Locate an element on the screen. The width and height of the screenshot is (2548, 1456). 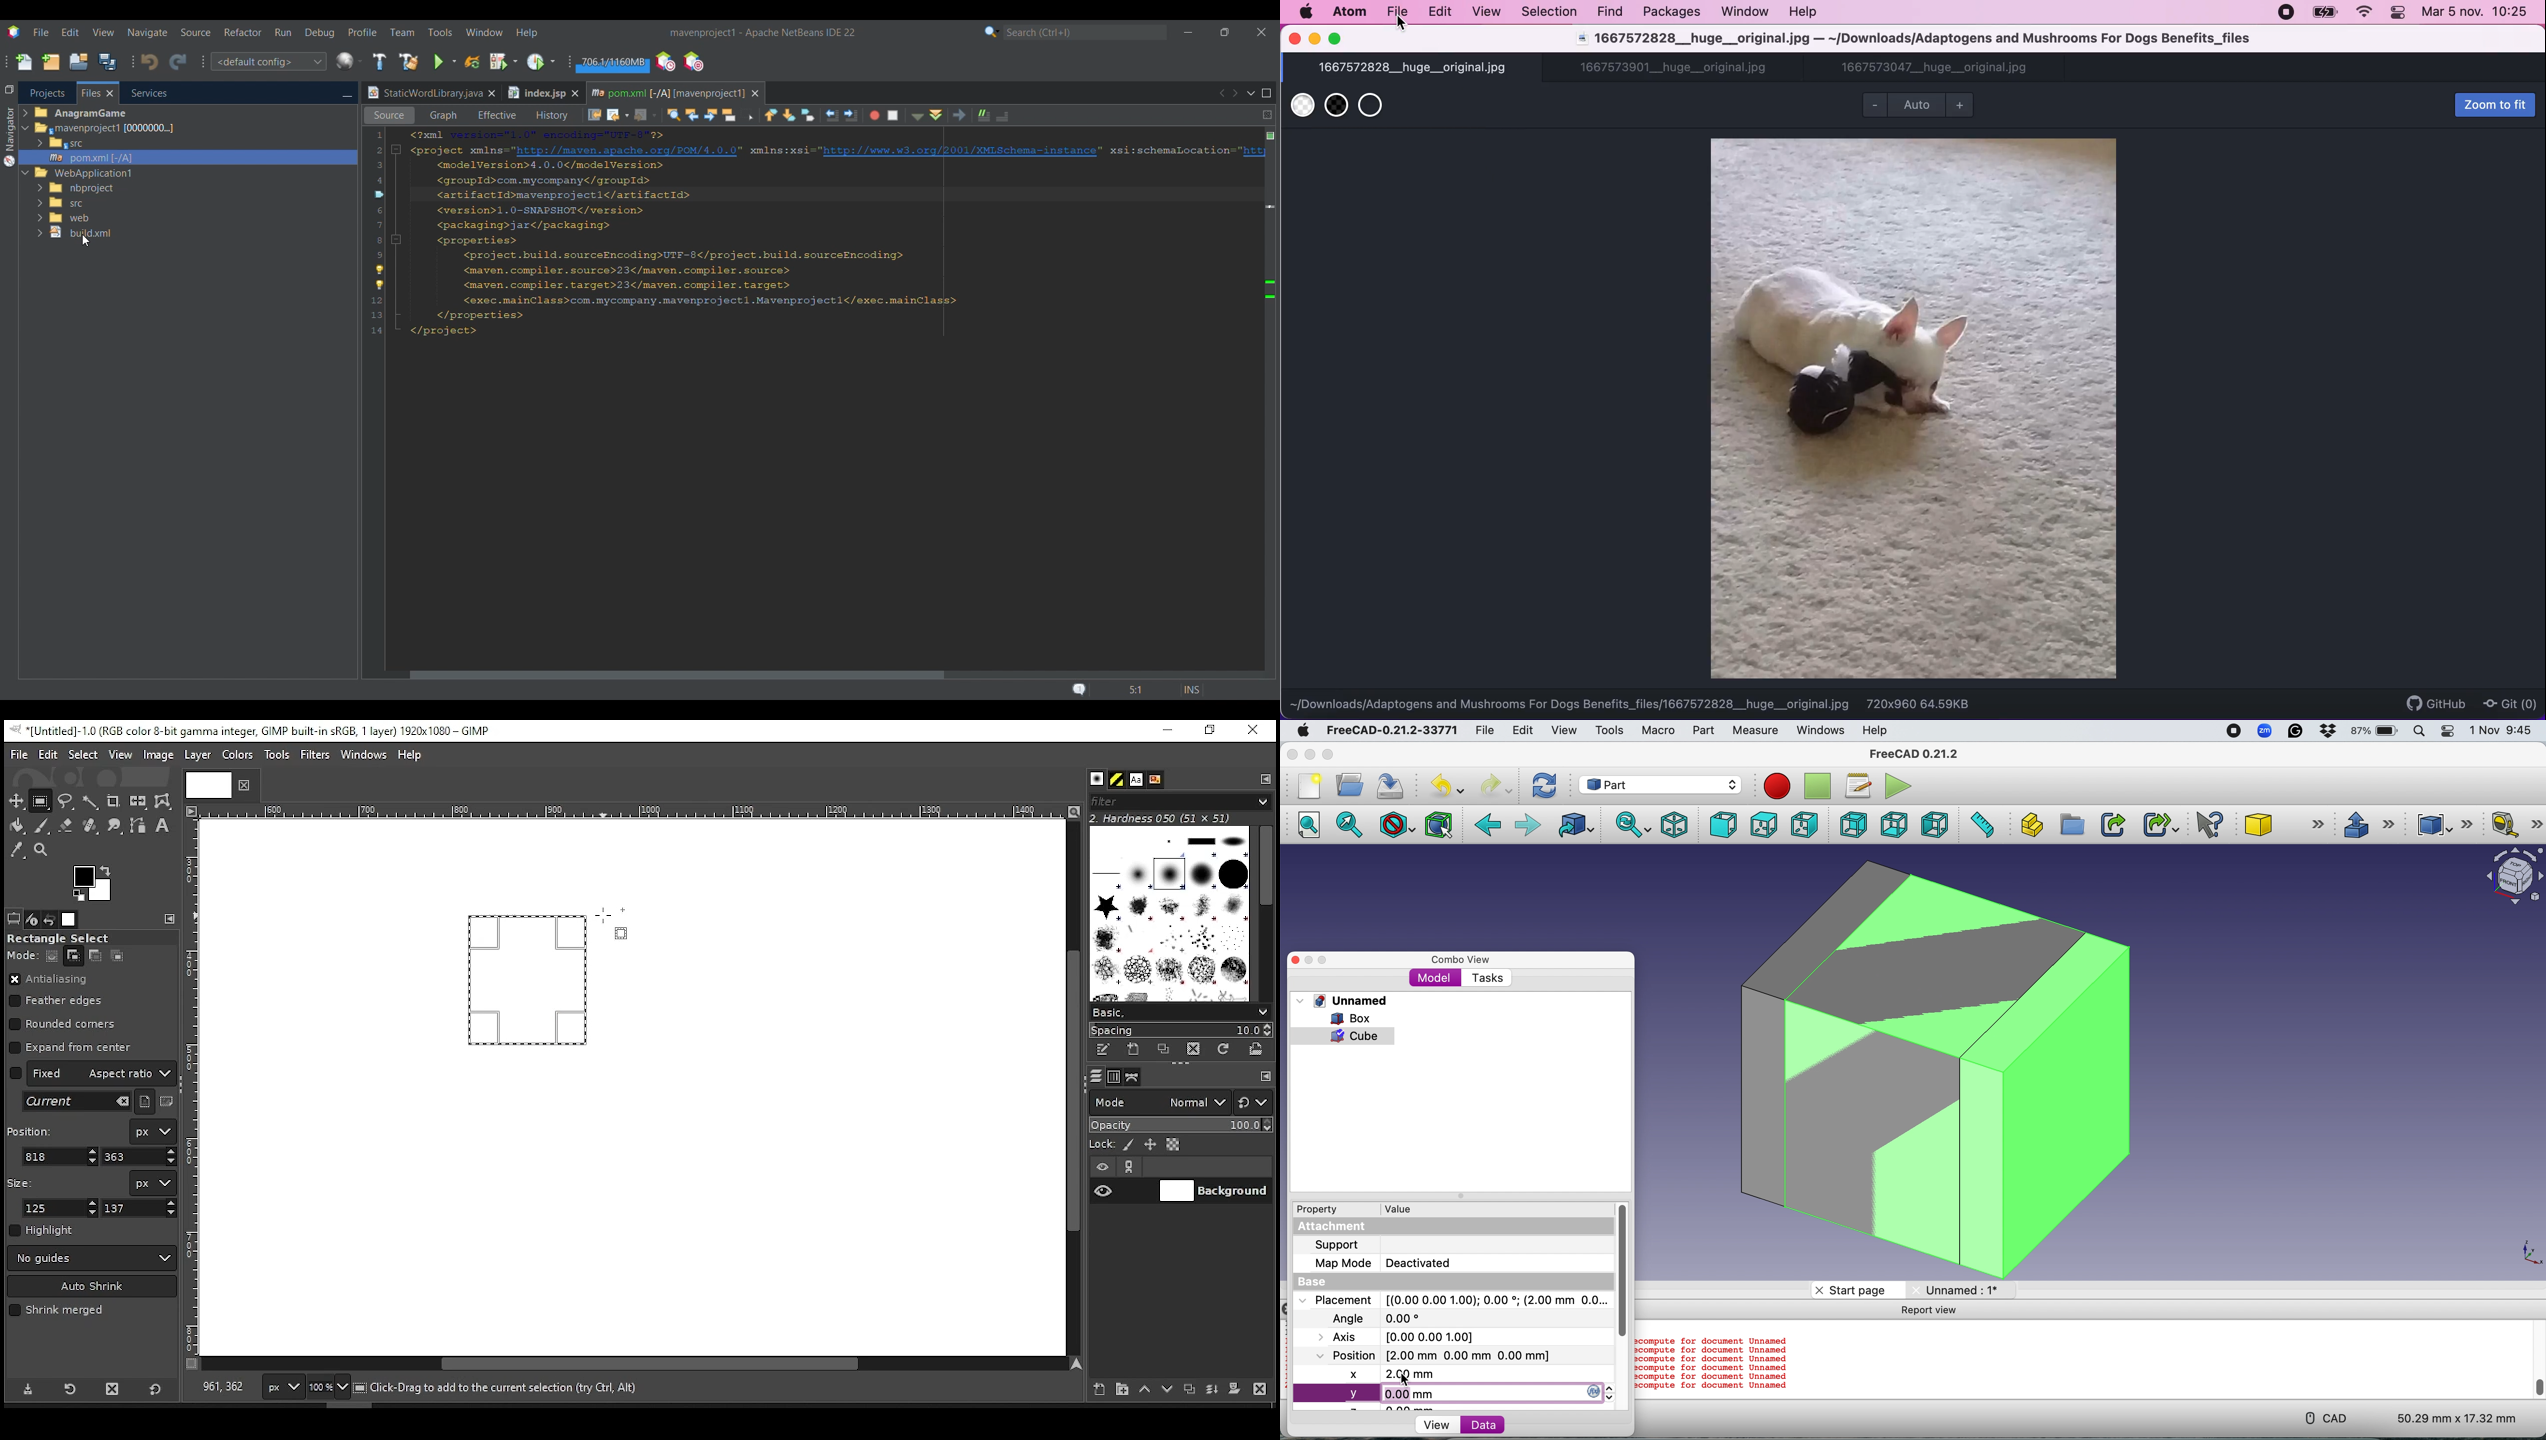
1 Nov 9:45 is located at coordinates (2503, 730).